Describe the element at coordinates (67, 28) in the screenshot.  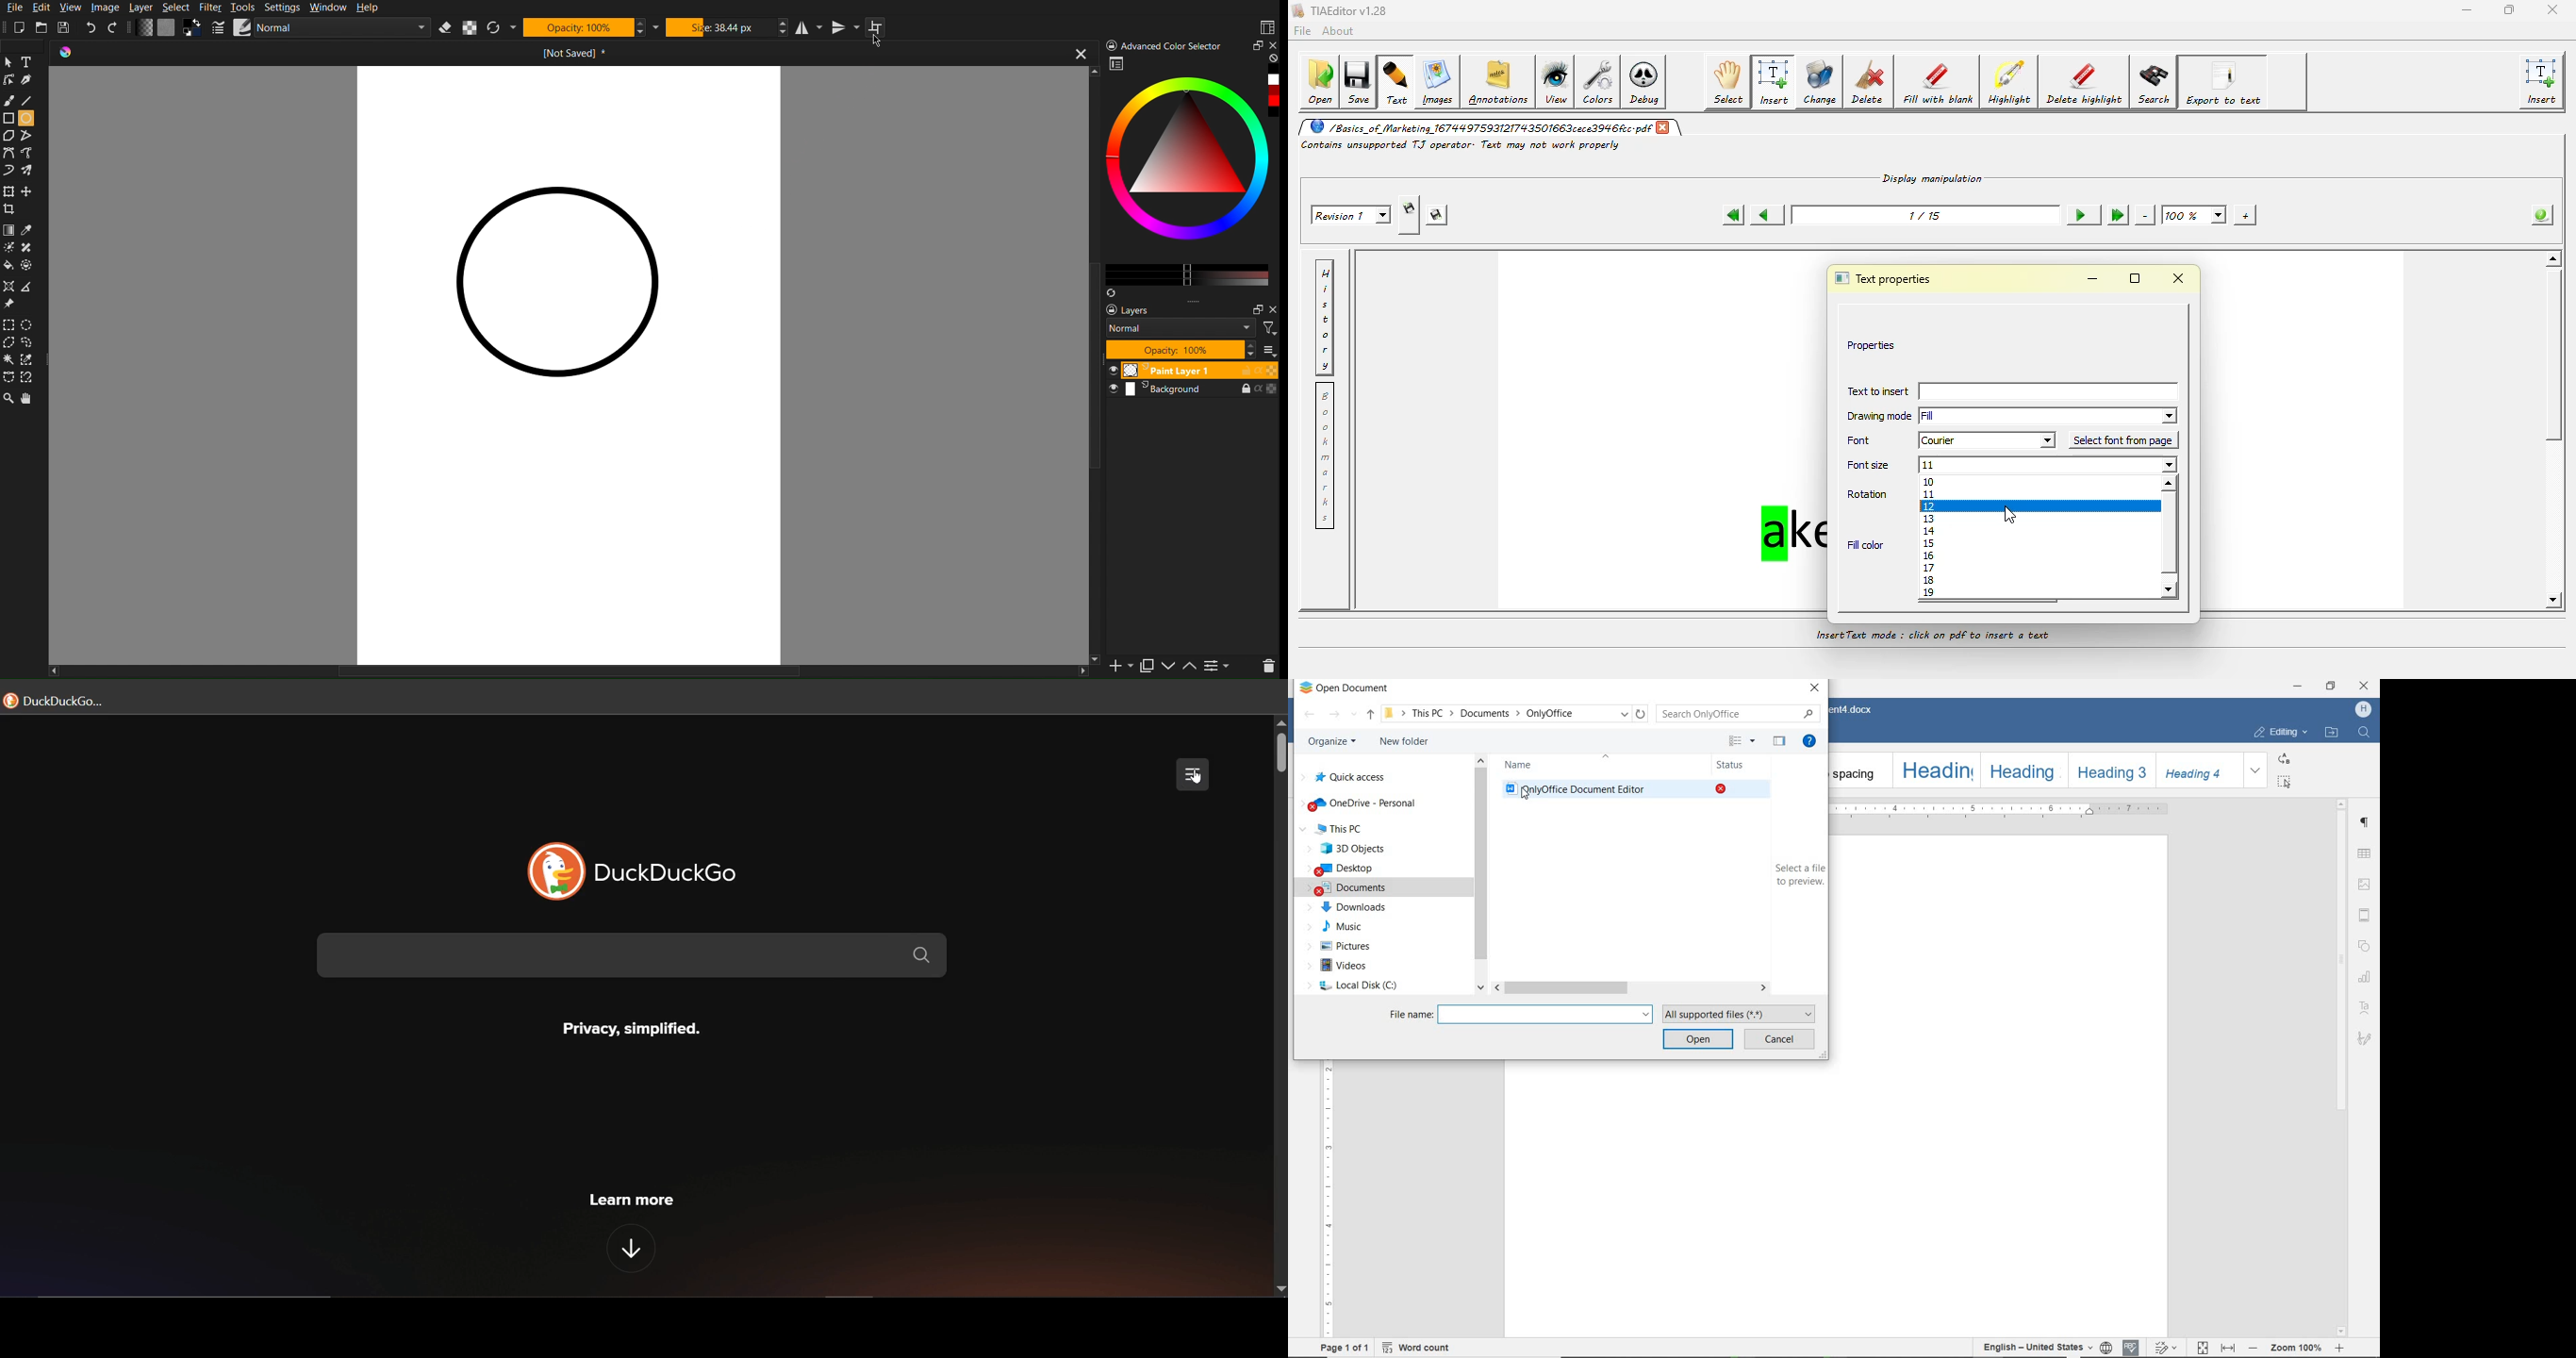
I see `Save` at that location.